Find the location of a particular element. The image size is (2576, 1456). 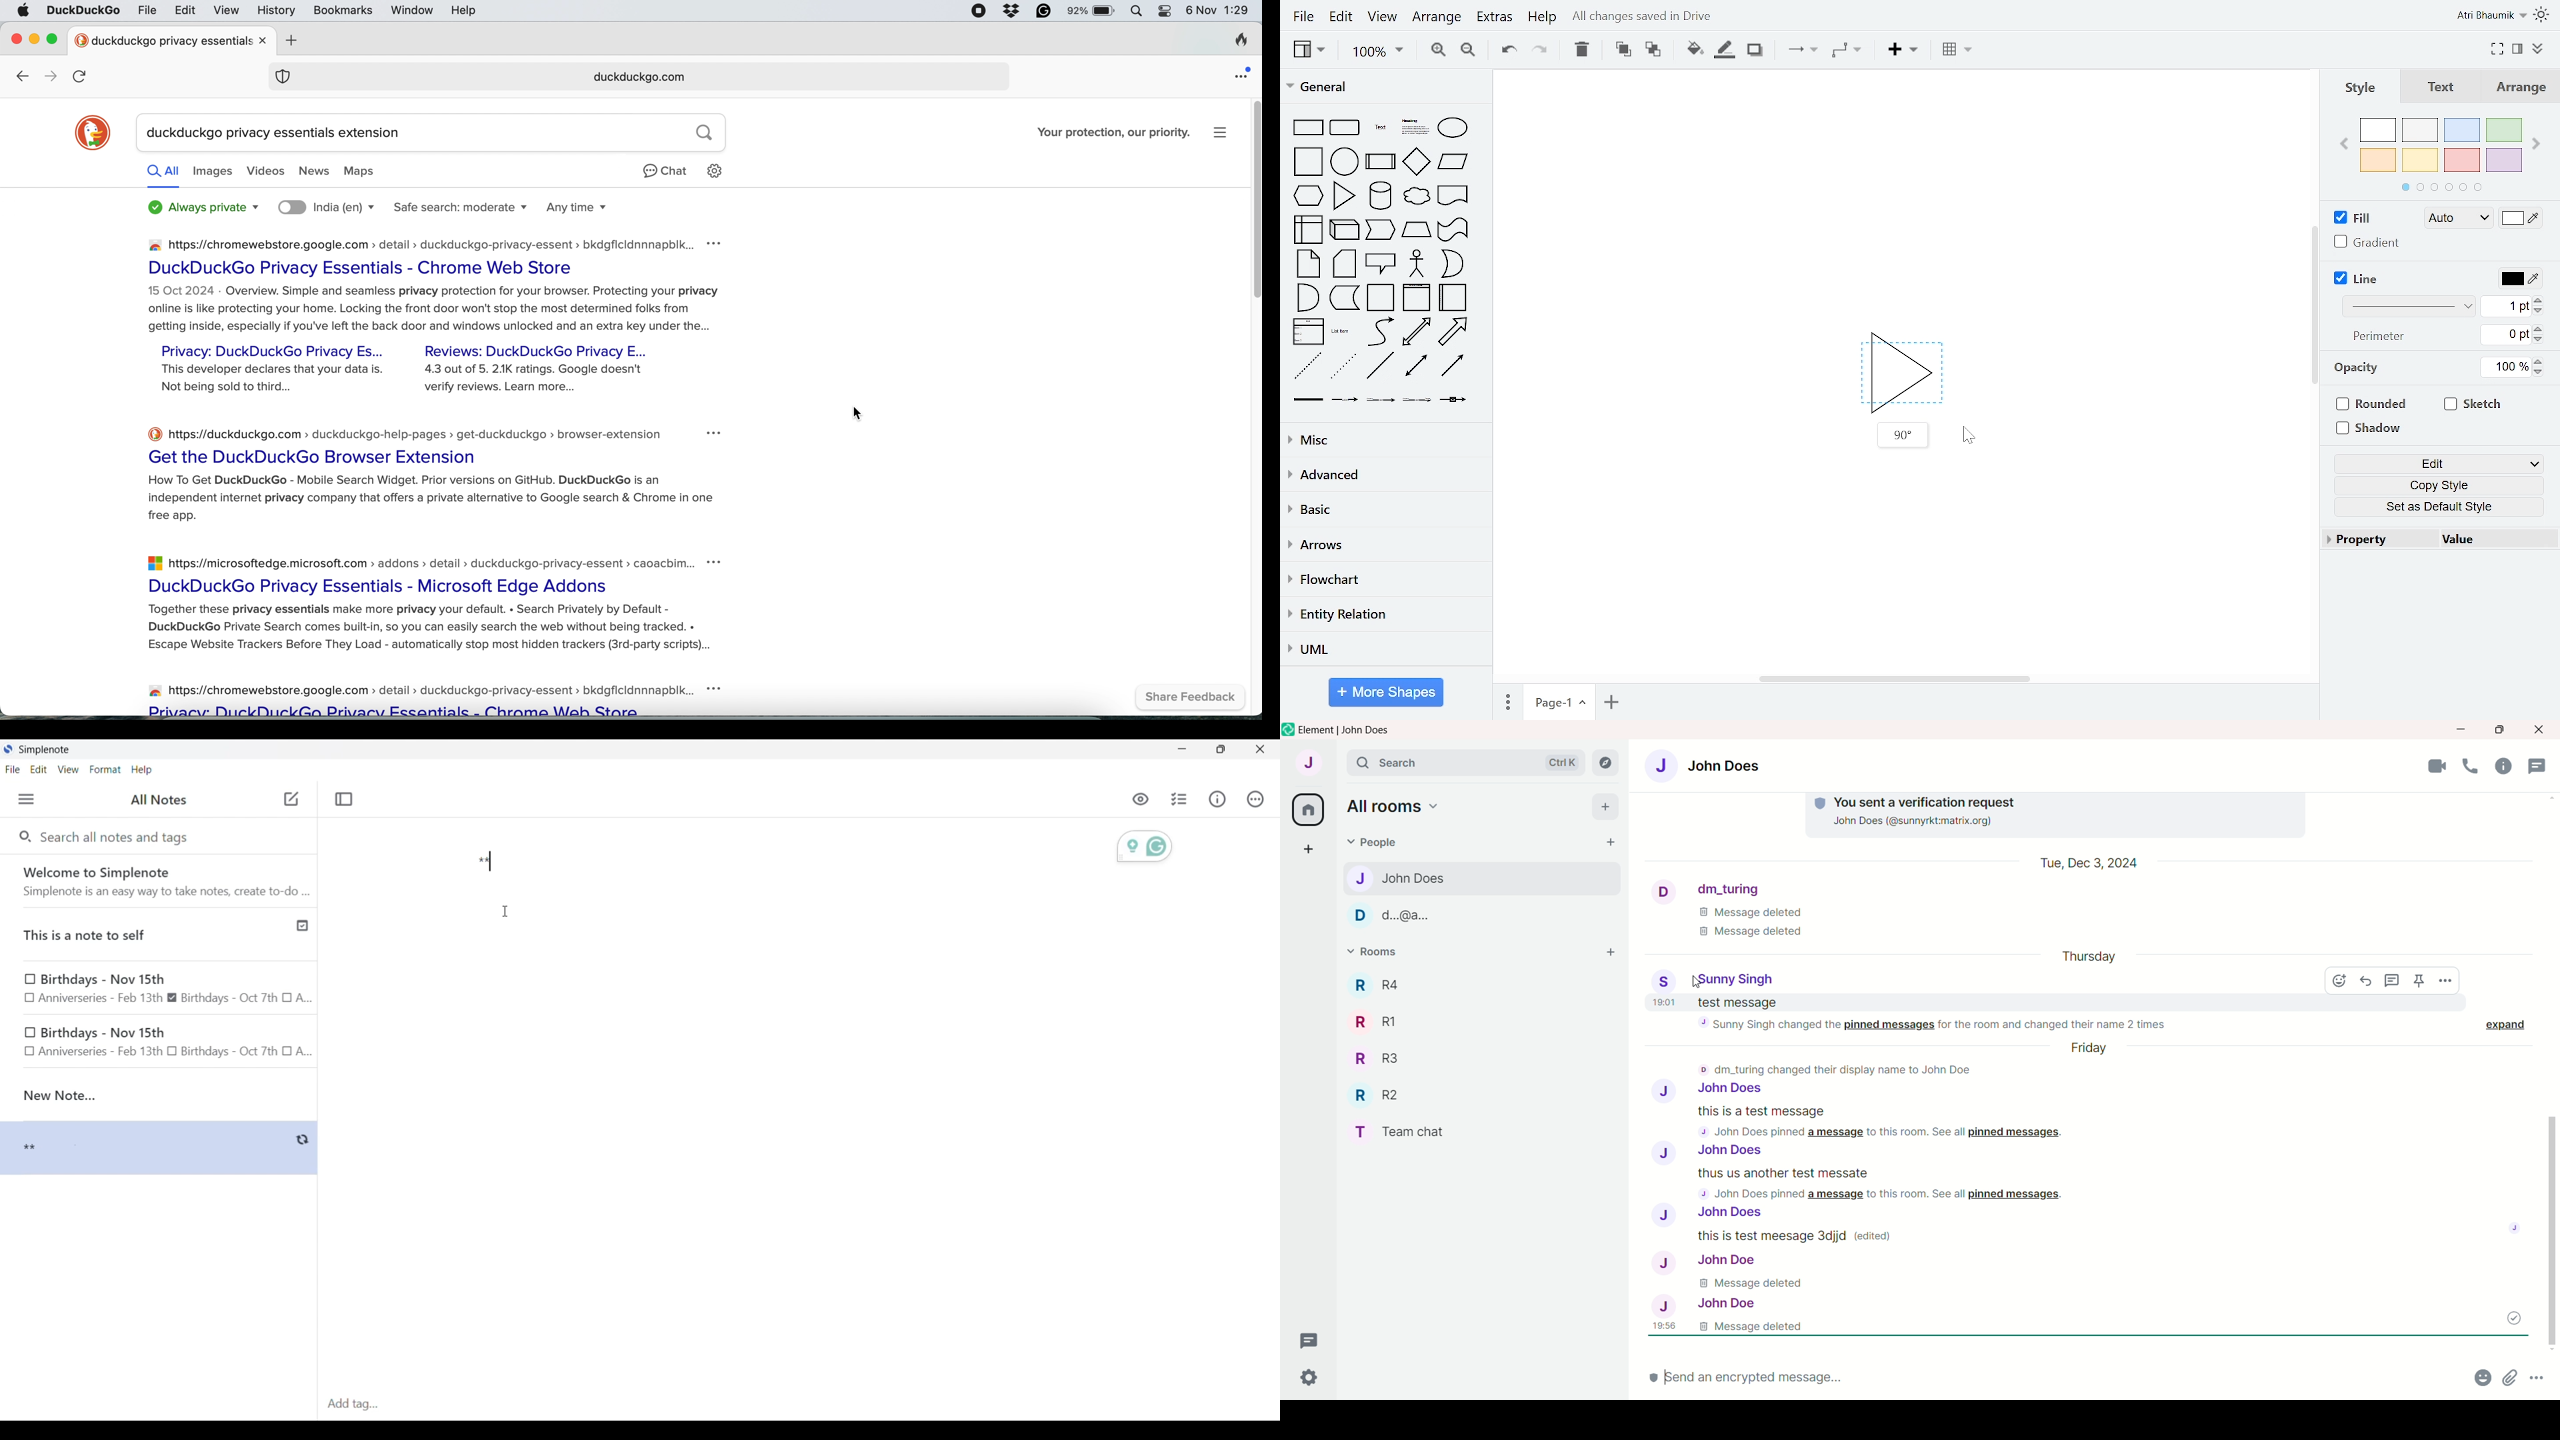

trapezoid is located at coordinates (1416, 232).